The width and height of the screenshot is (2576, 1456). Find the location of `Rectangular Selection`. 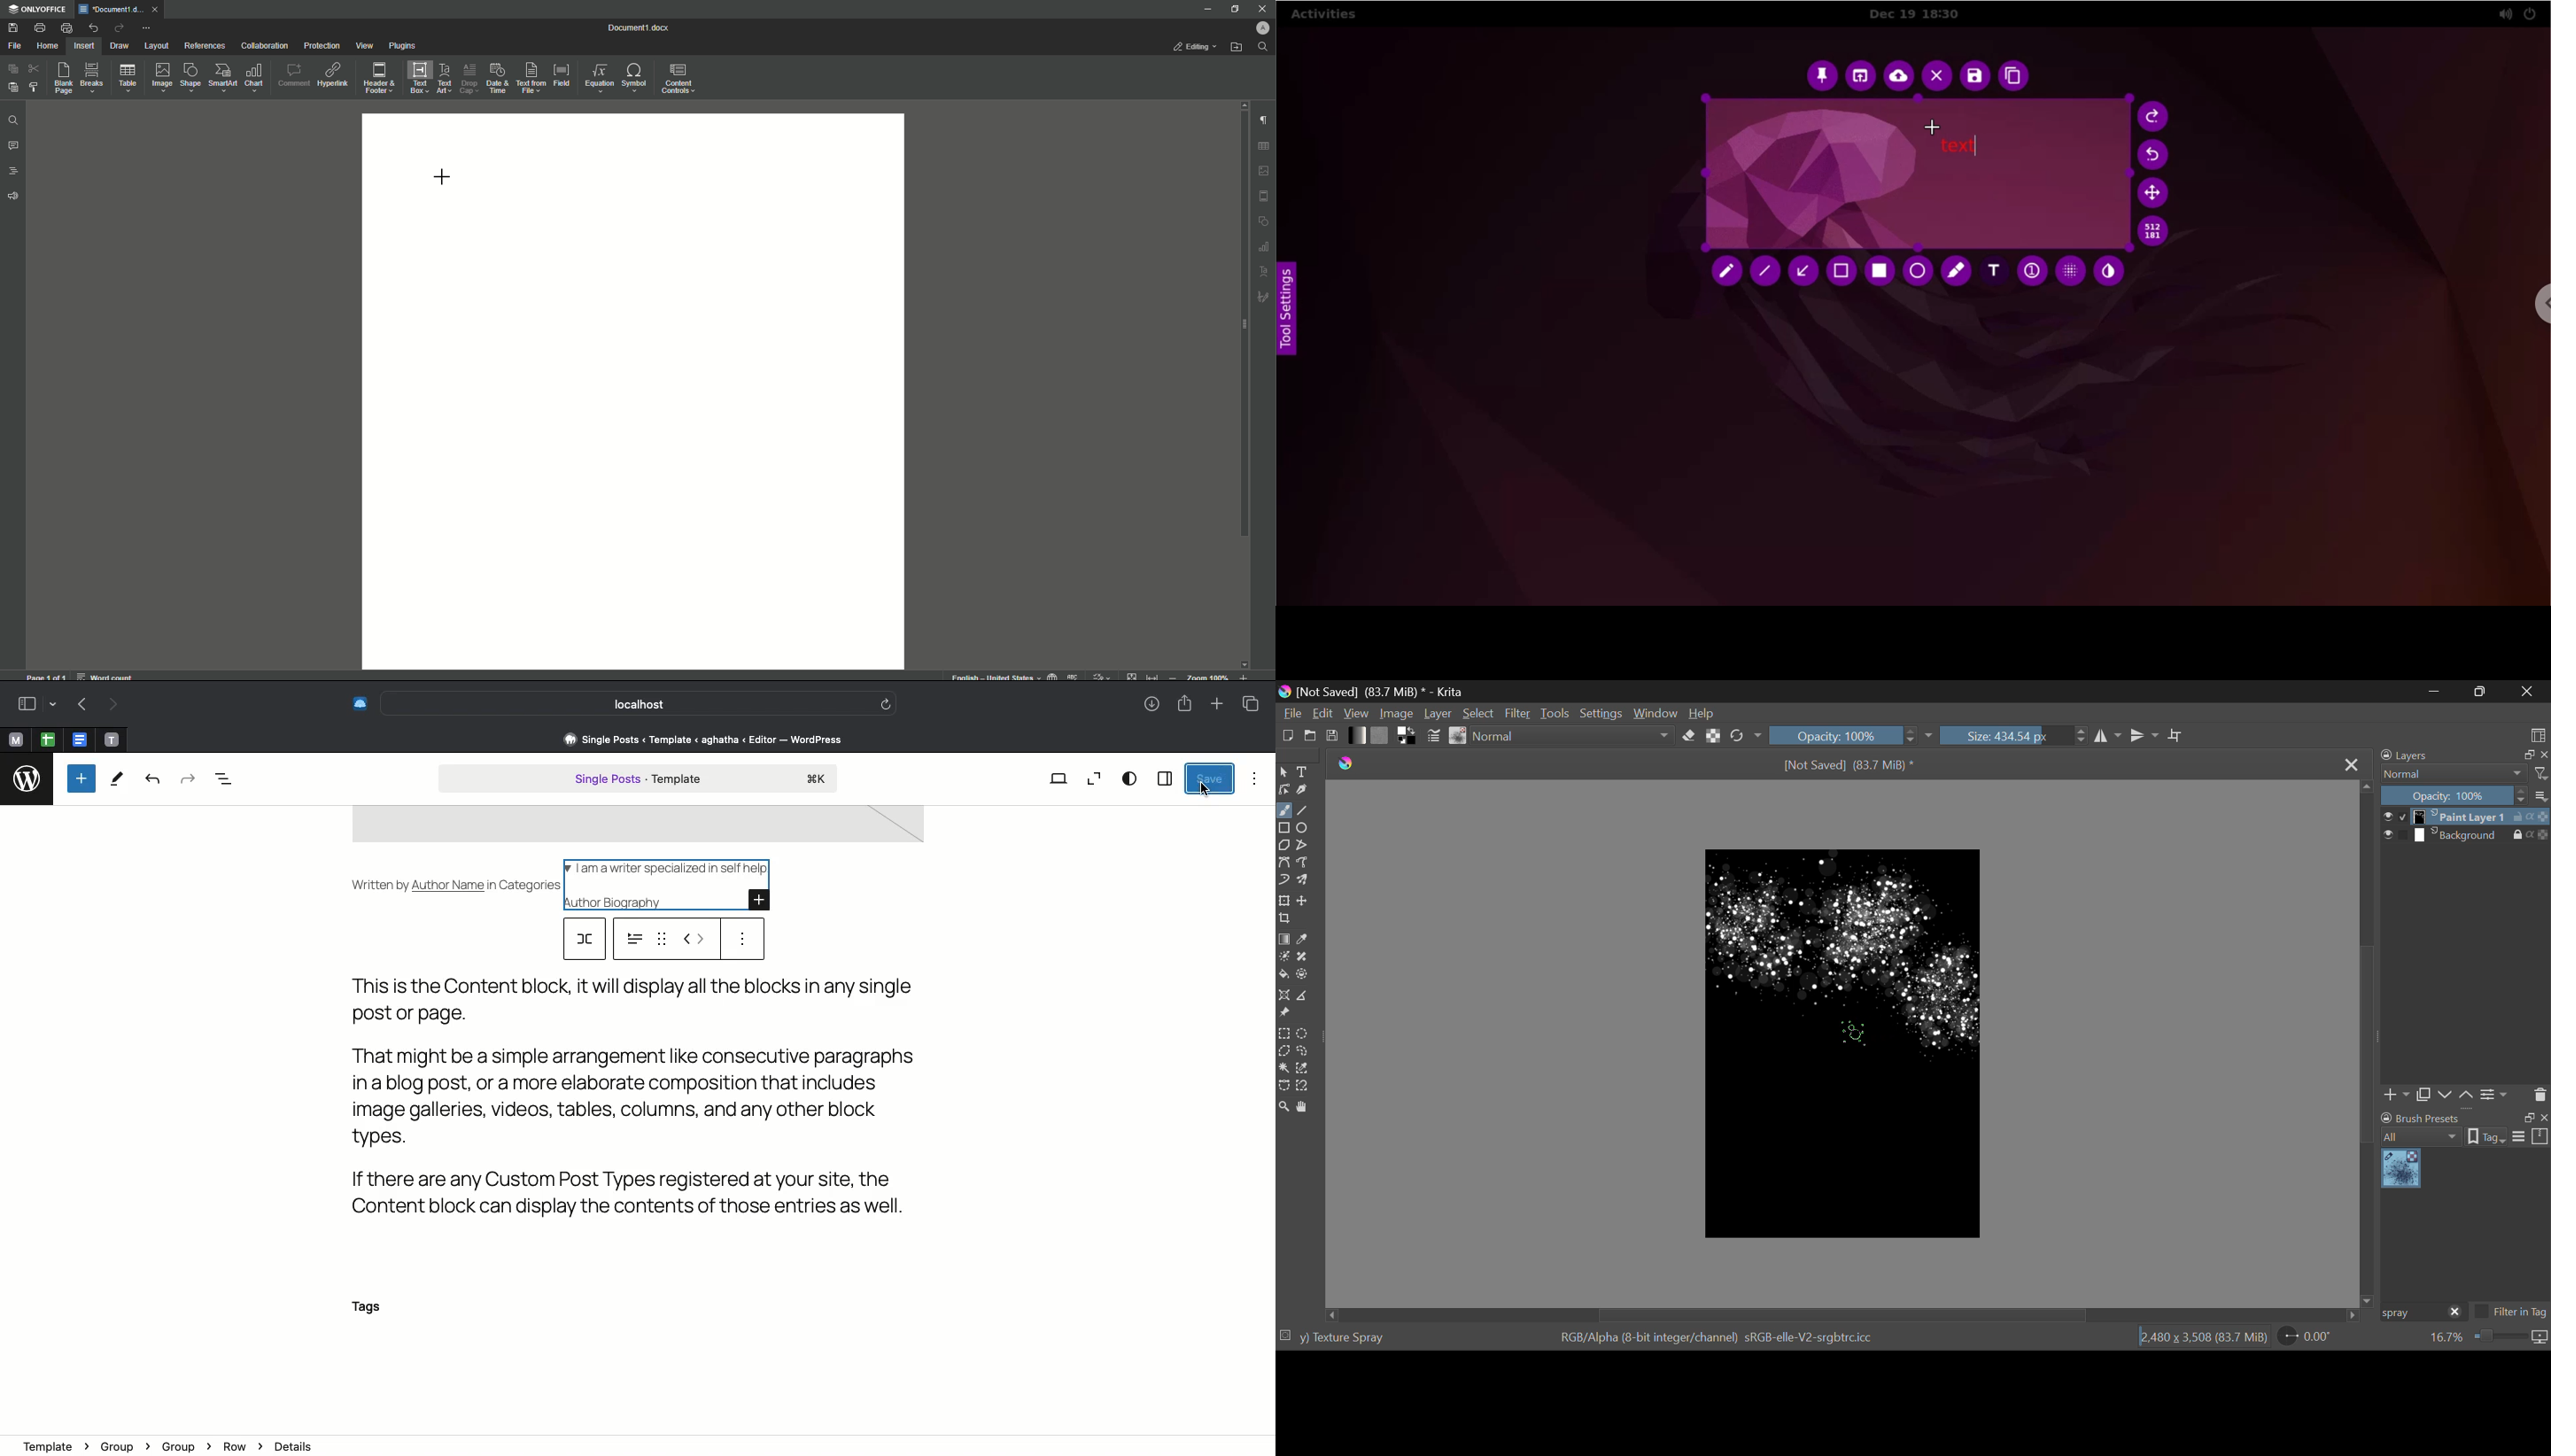

Rectangular Selection is located at coordinates (1284, 1034).